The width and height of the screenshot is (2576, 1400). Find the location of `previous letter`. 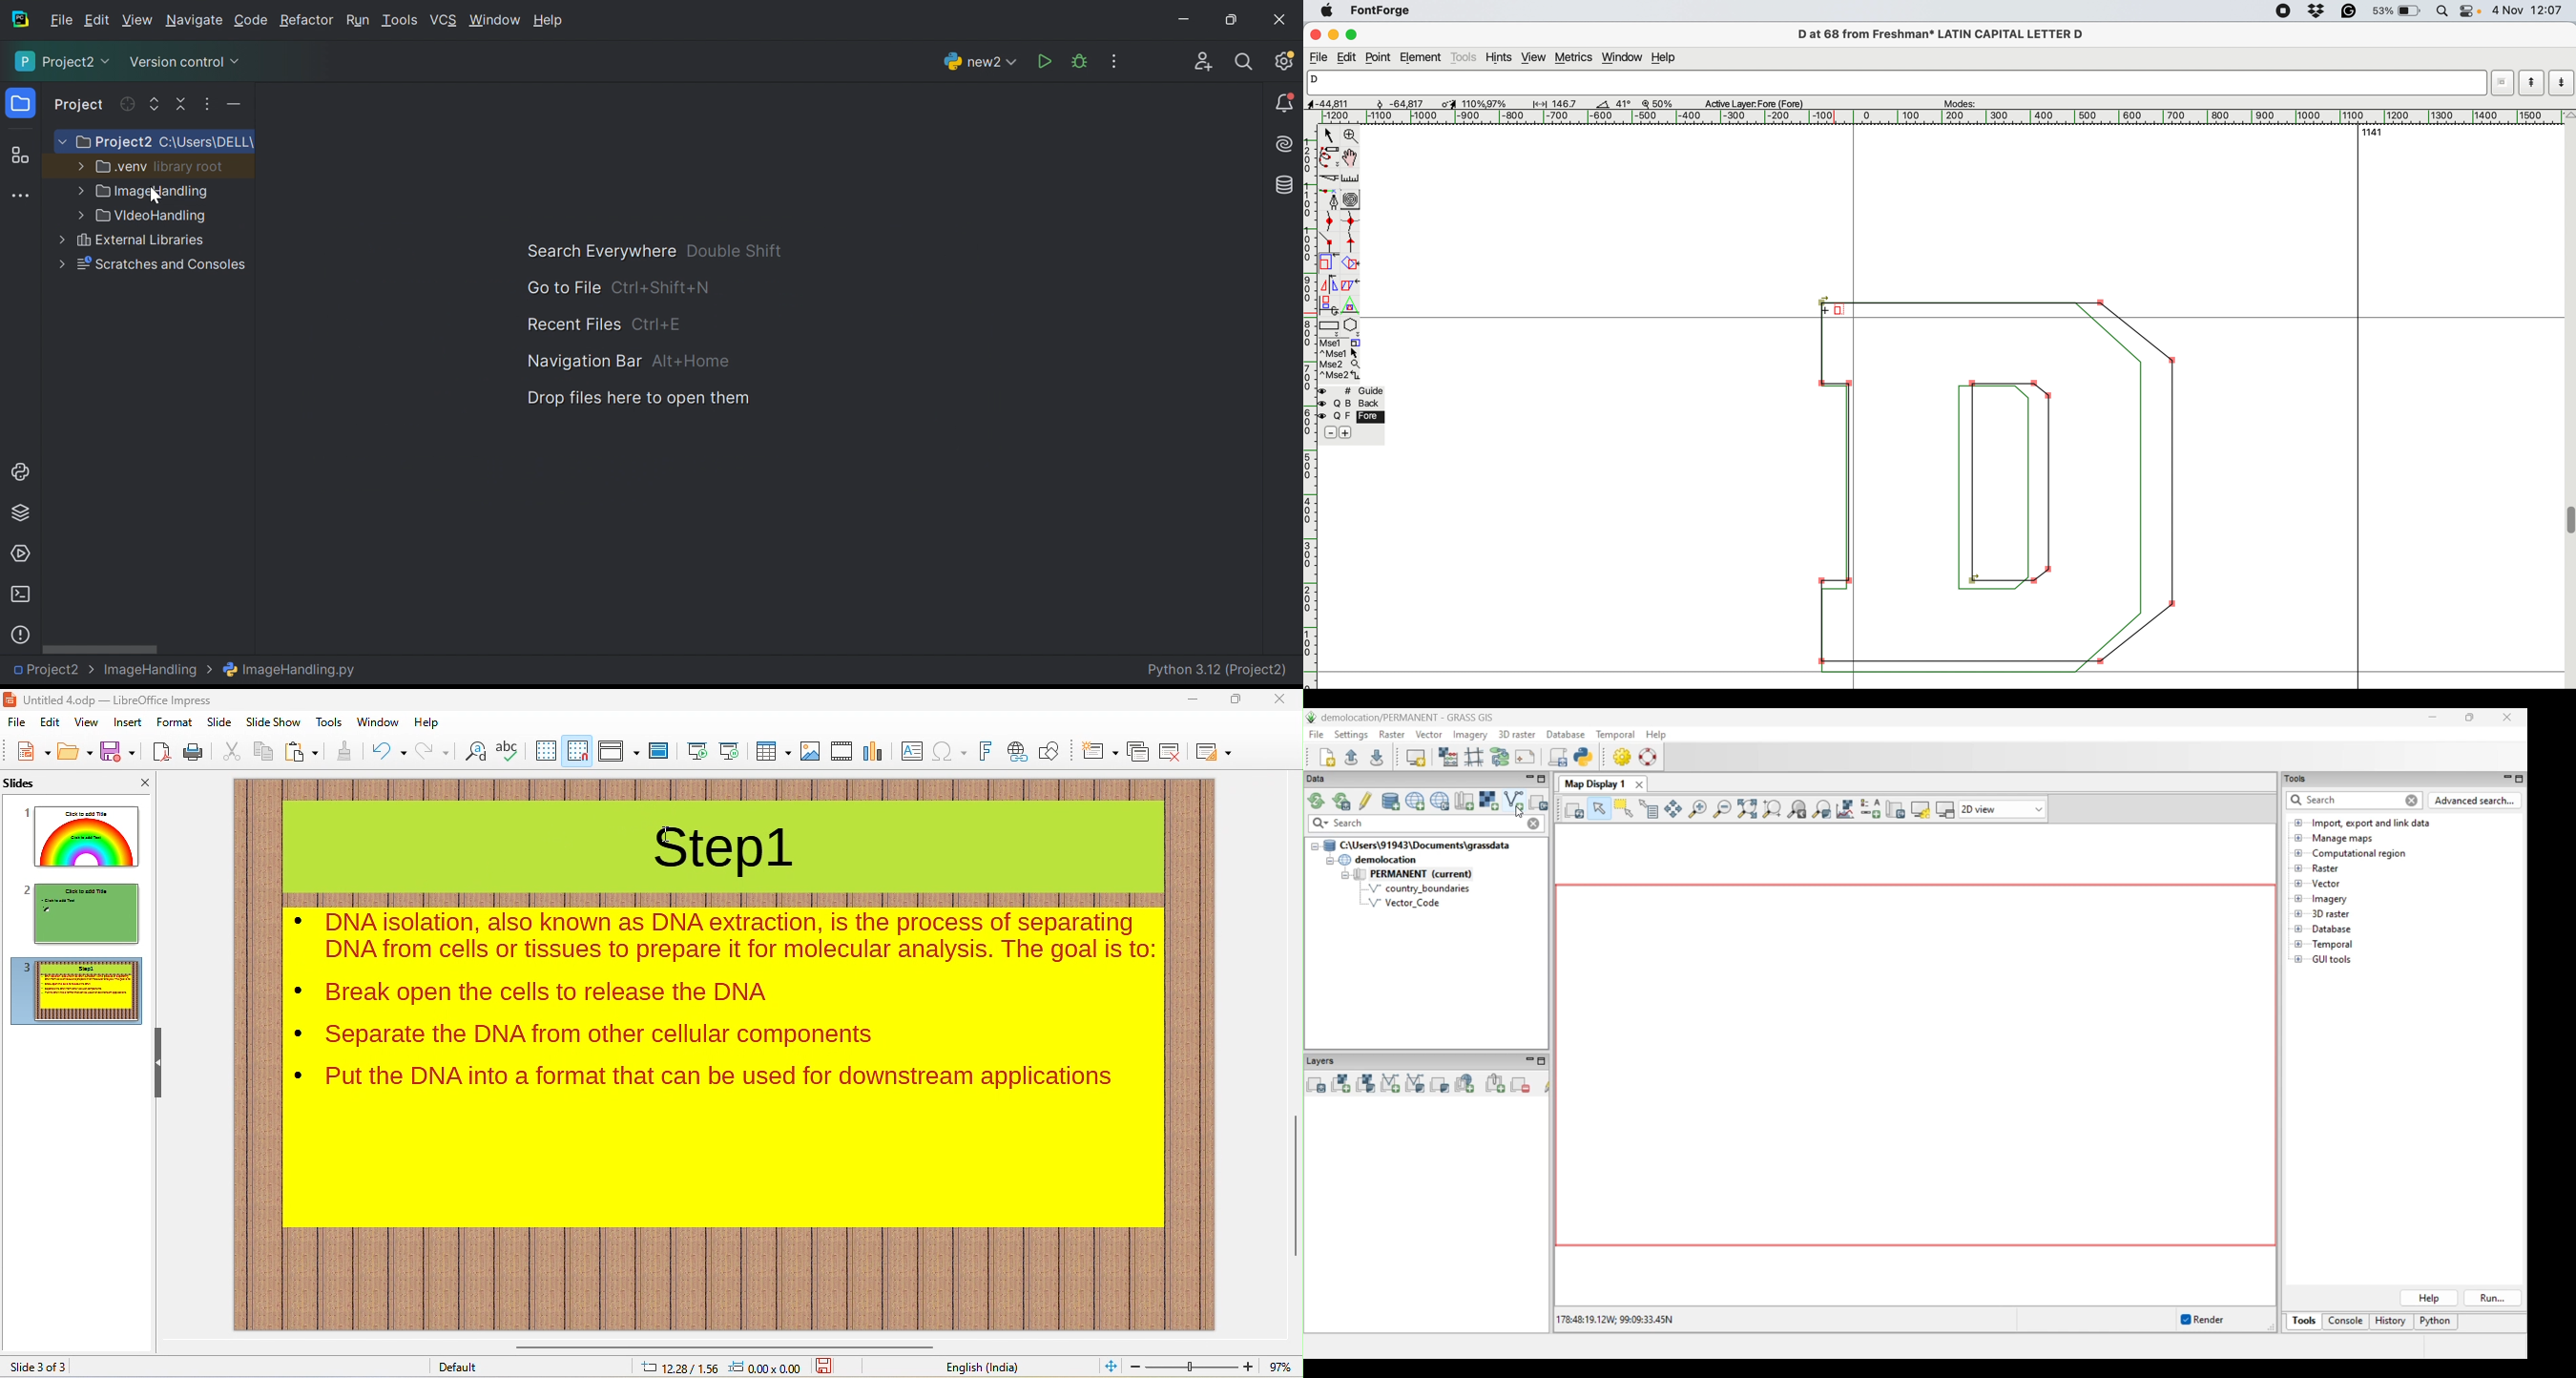

previous letter is located at coordinates (2532, 83).